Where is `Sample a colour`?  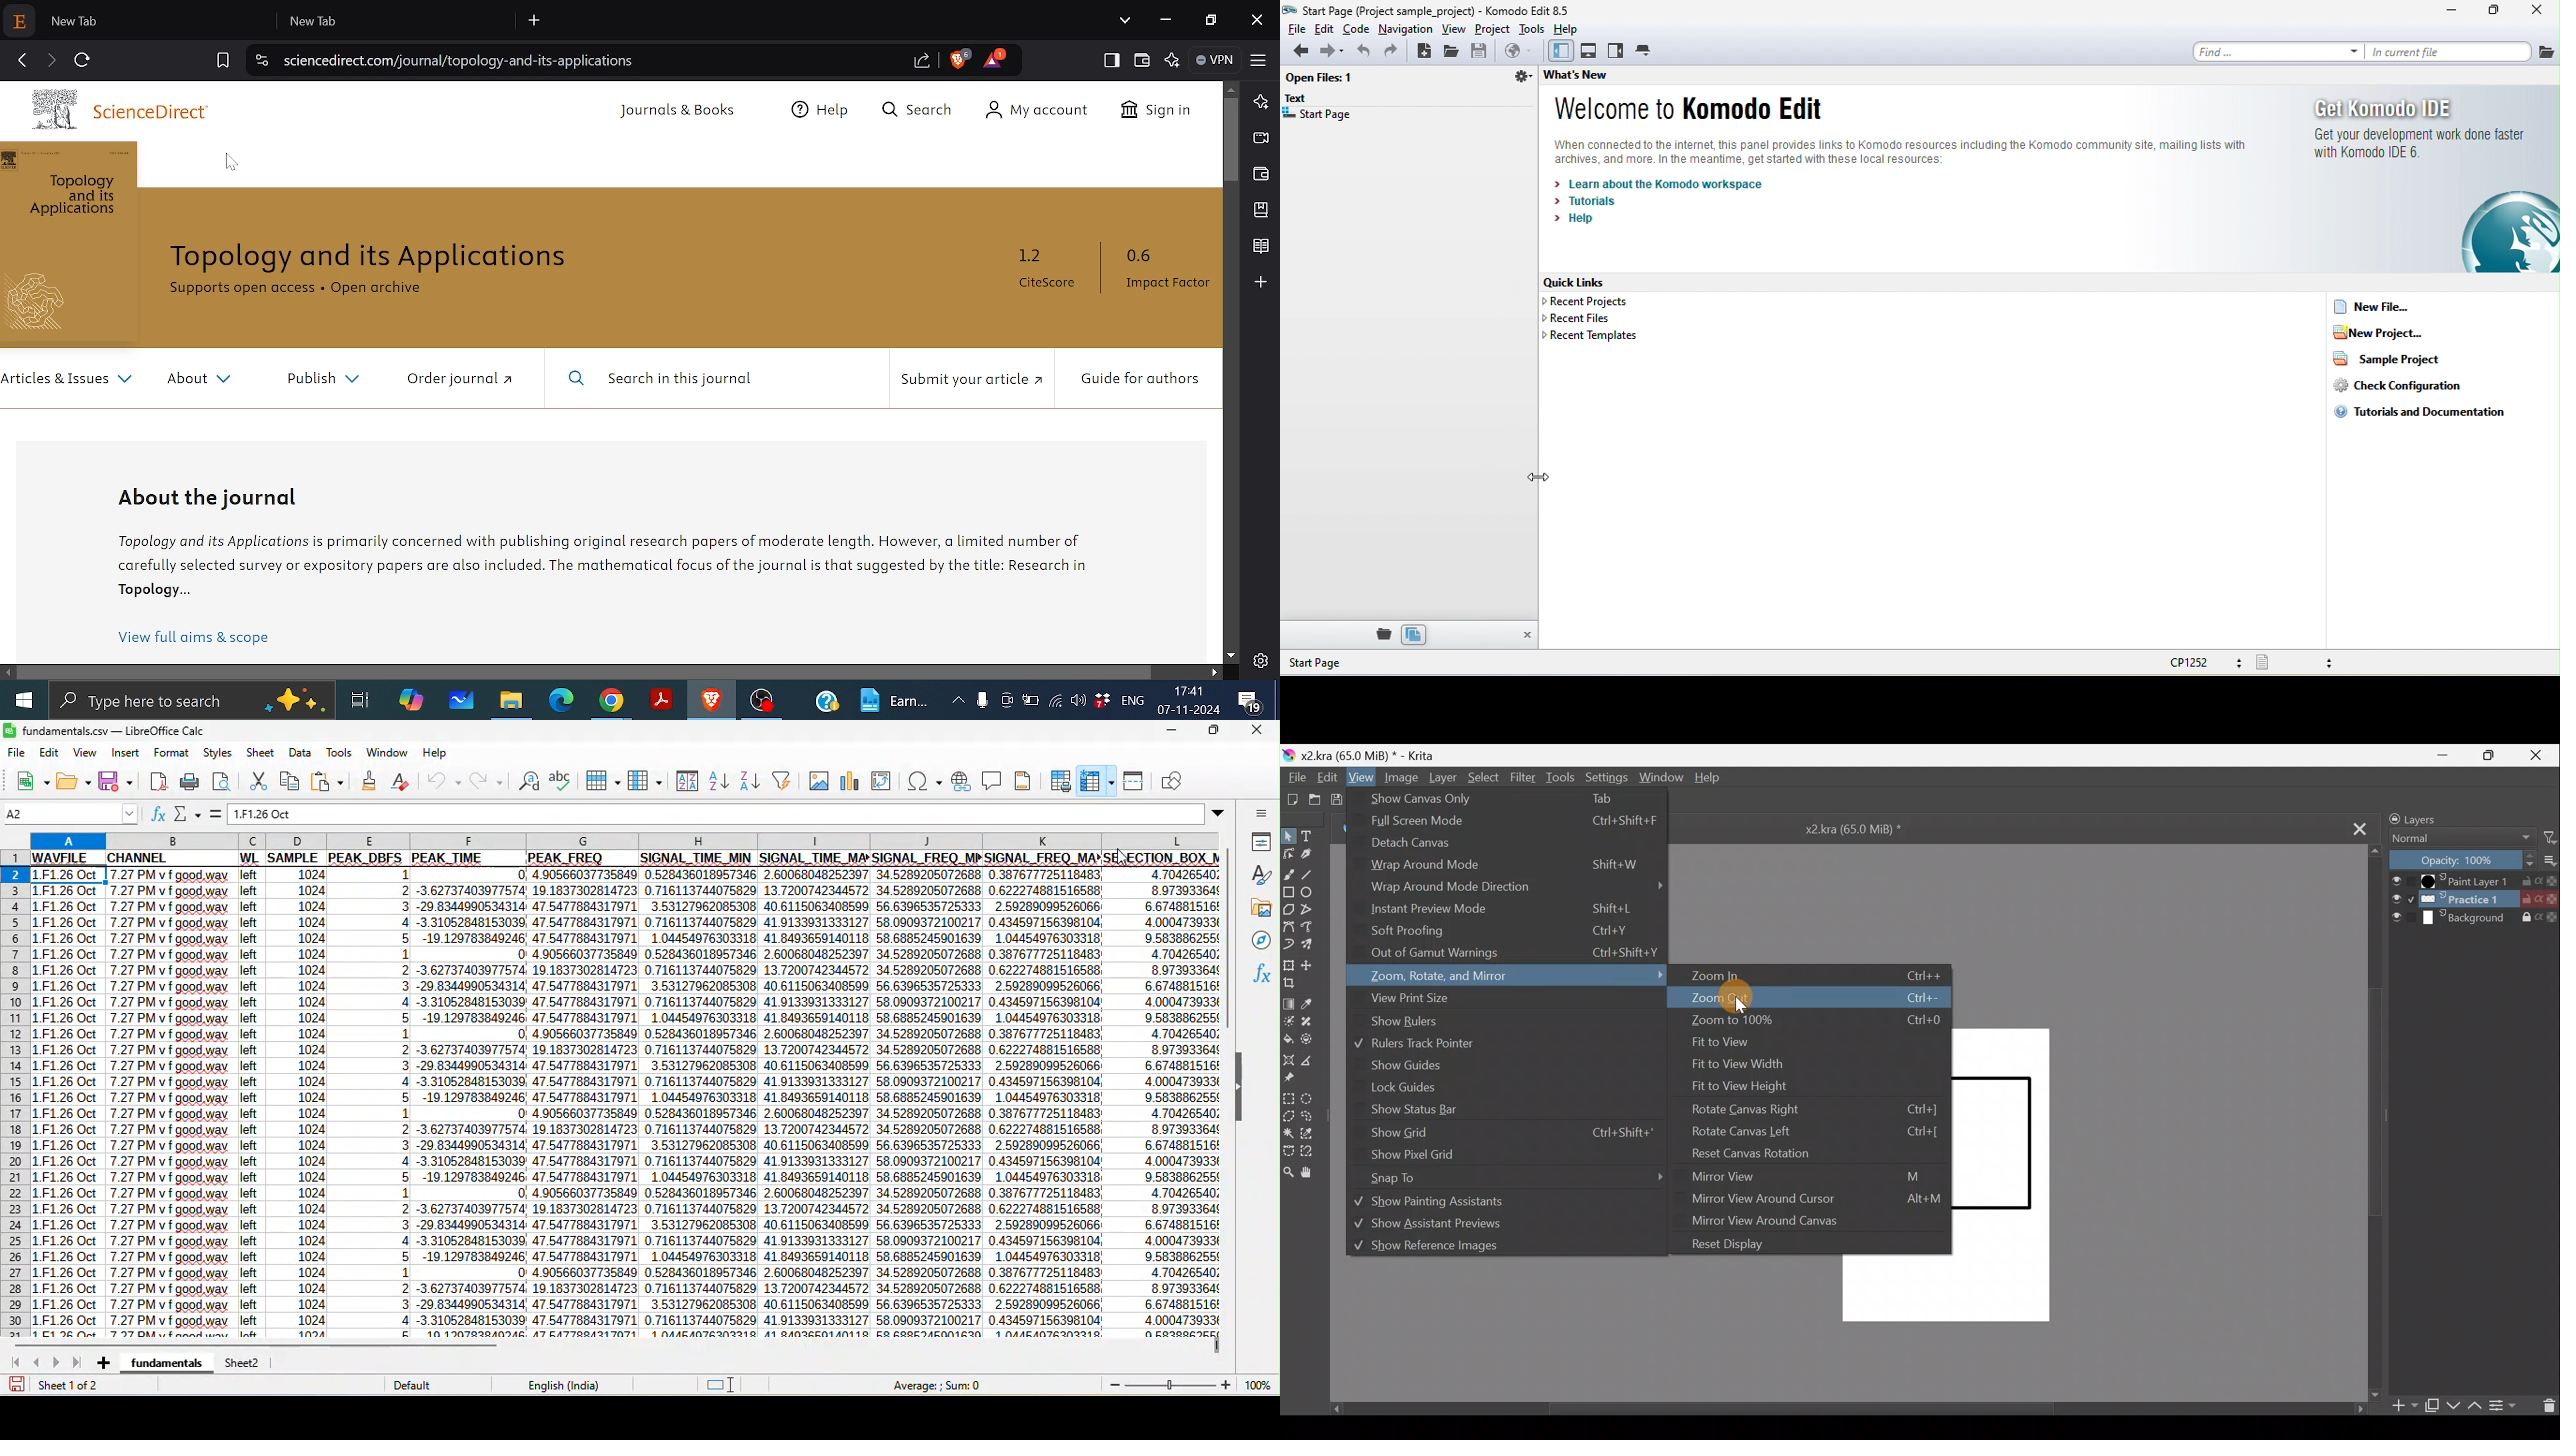 Sample a colour is located at coordinates (1315, 1004).